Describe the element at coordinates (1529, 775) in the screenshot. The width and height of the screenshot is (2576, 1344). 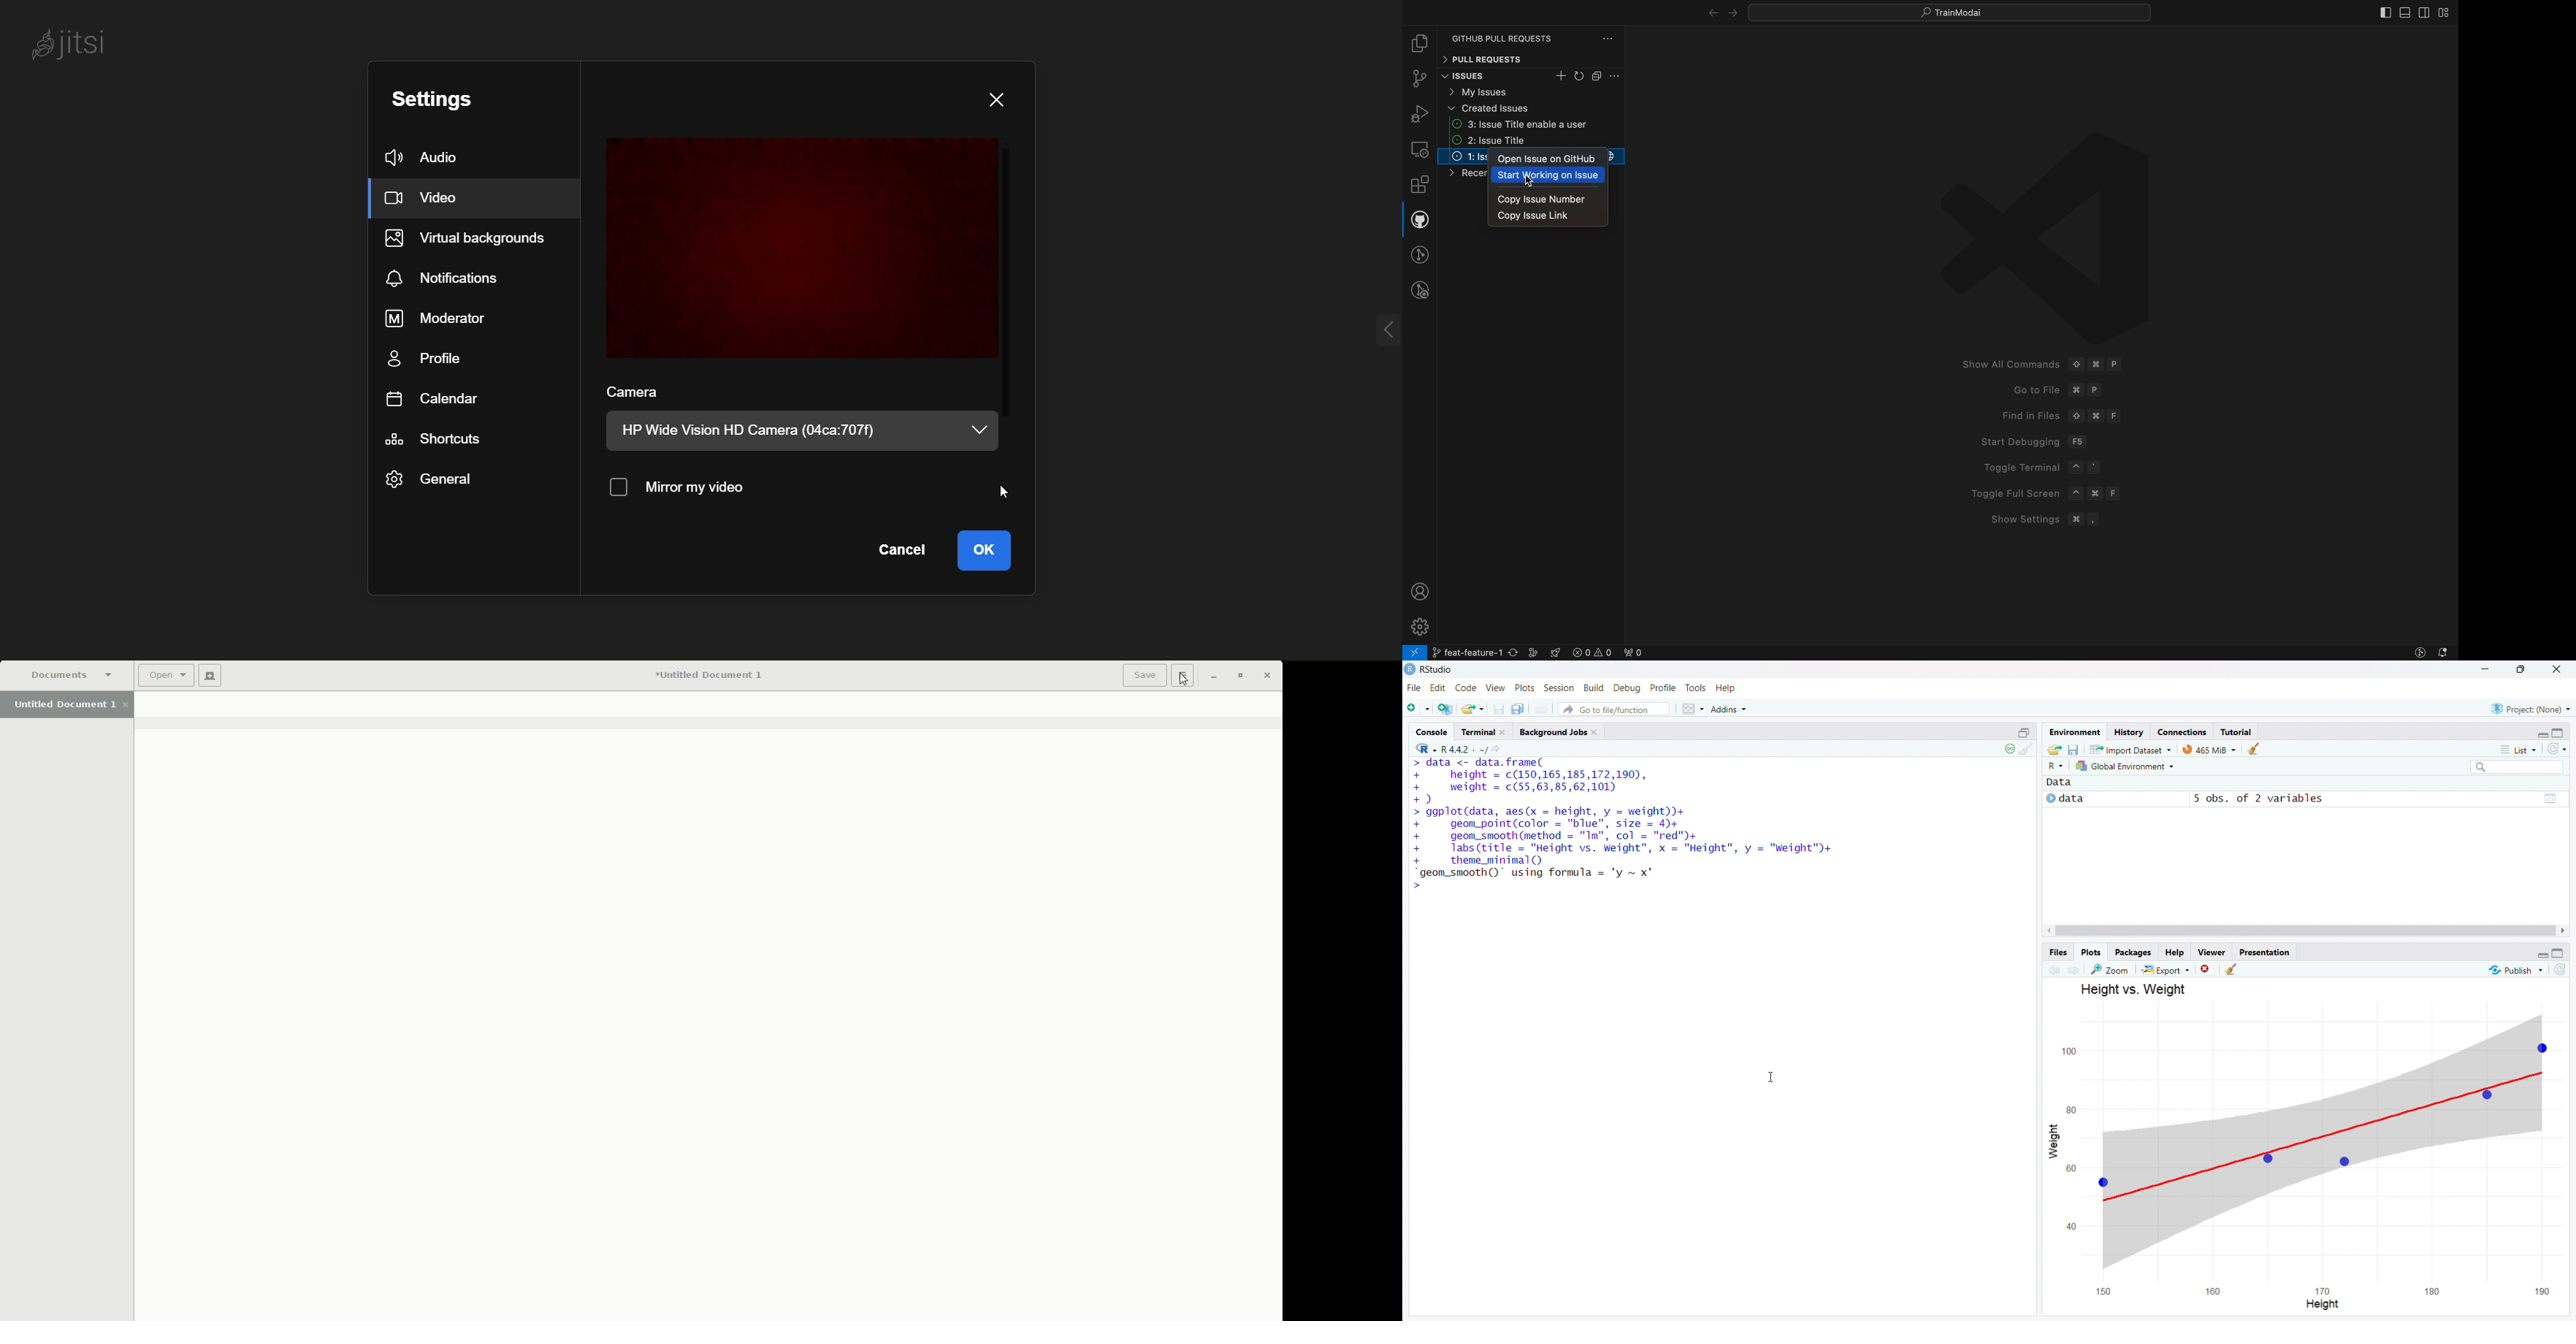
I see `+ height = ¢(150,165,185,172,190),` at that location.